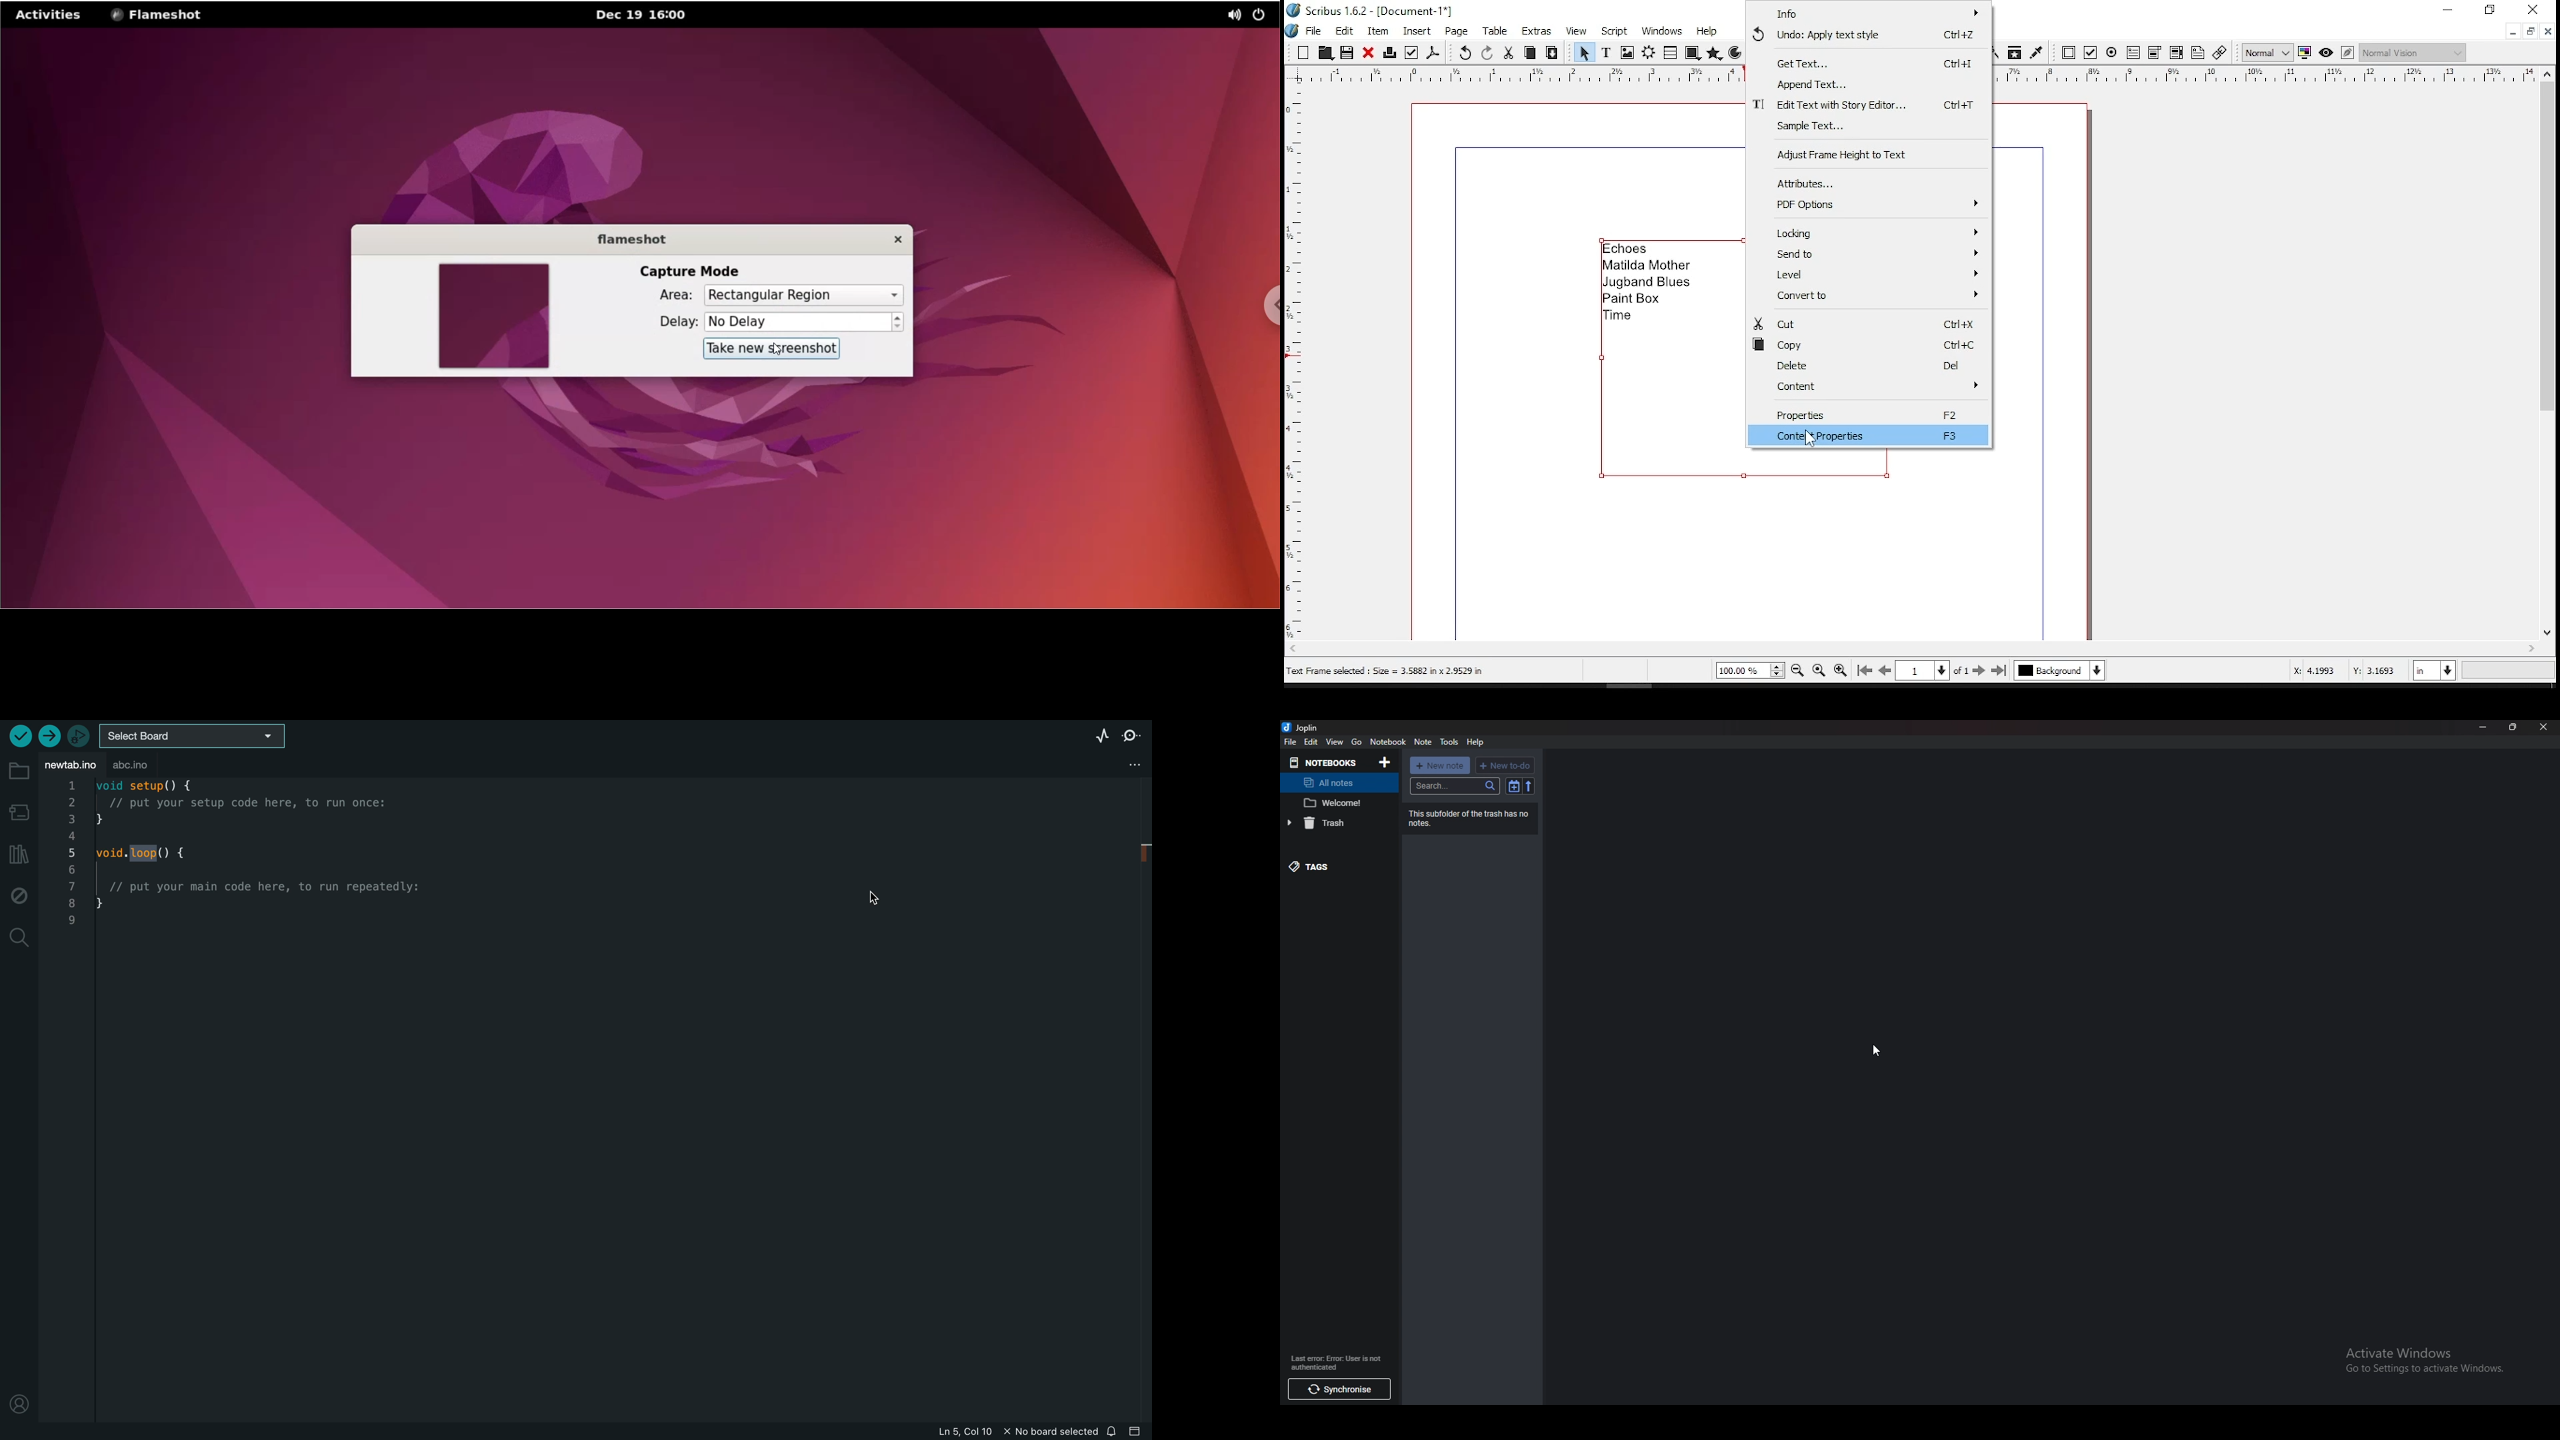  What do you see at coordinates (2012, 52) in the screenshot?
I see `copy item properties` at bounding box center [2012, 52].